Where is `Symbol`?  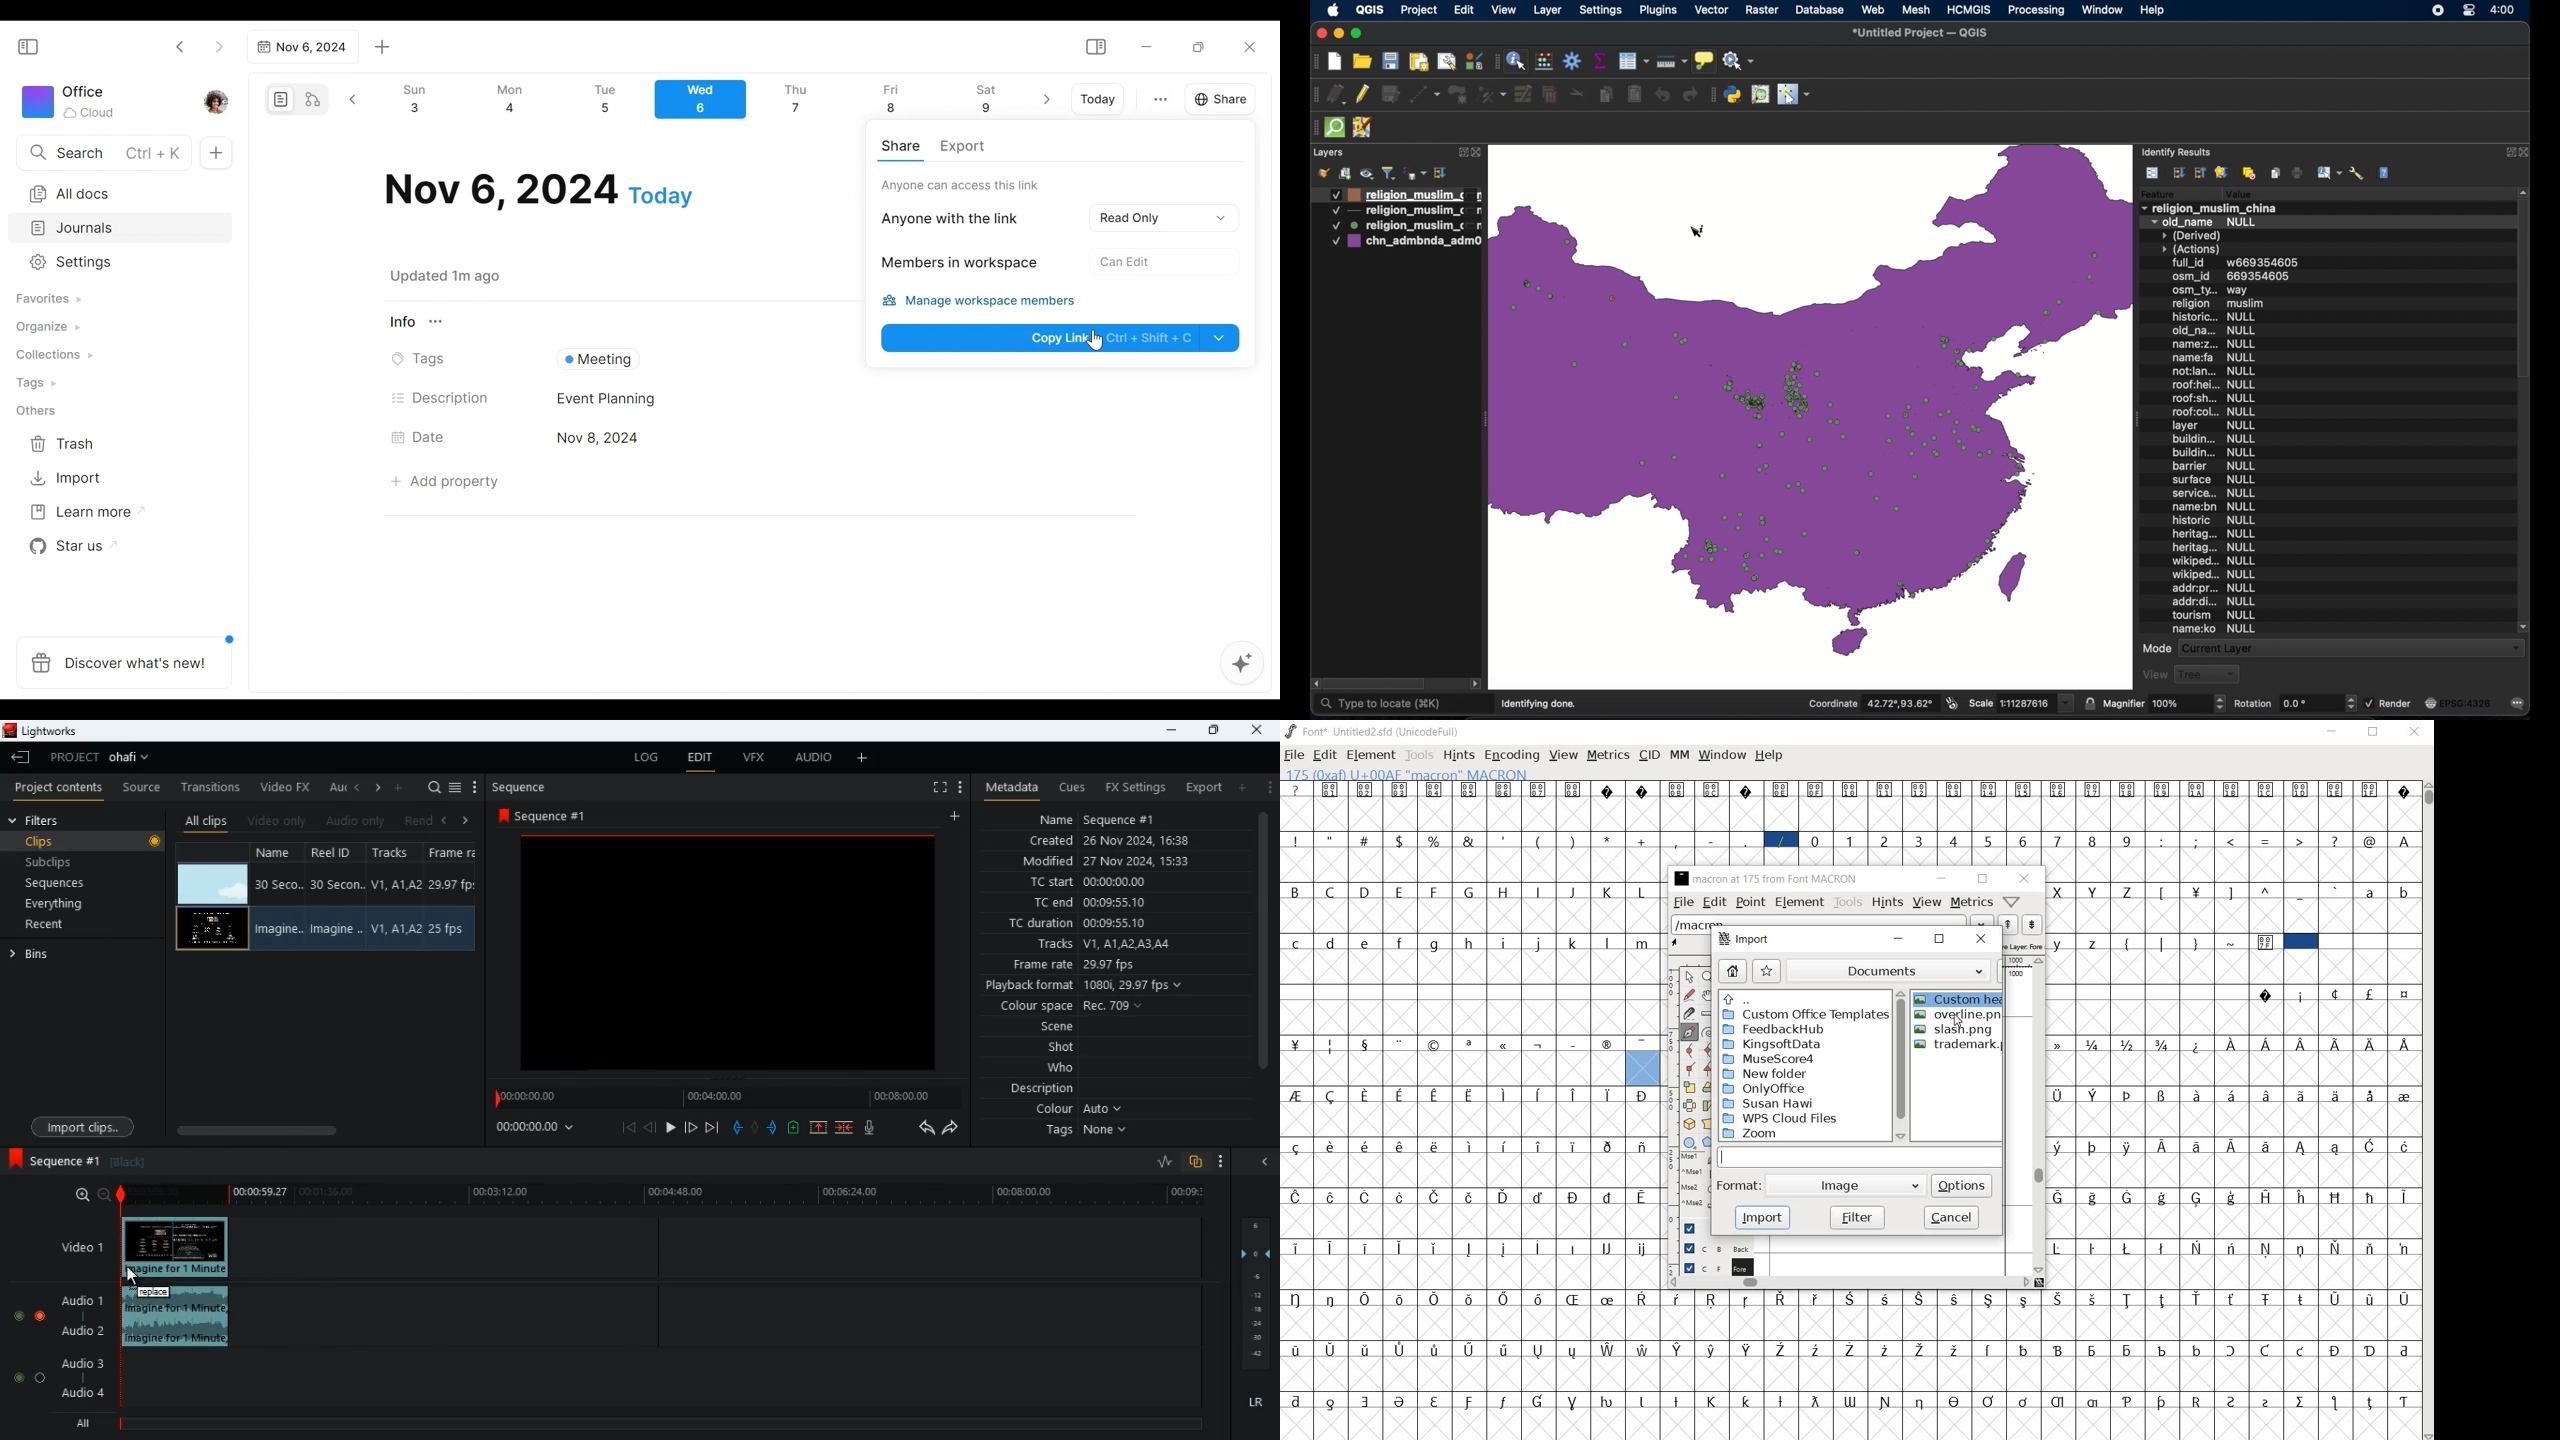 Symbol is located at coordinates (2402, 1198).